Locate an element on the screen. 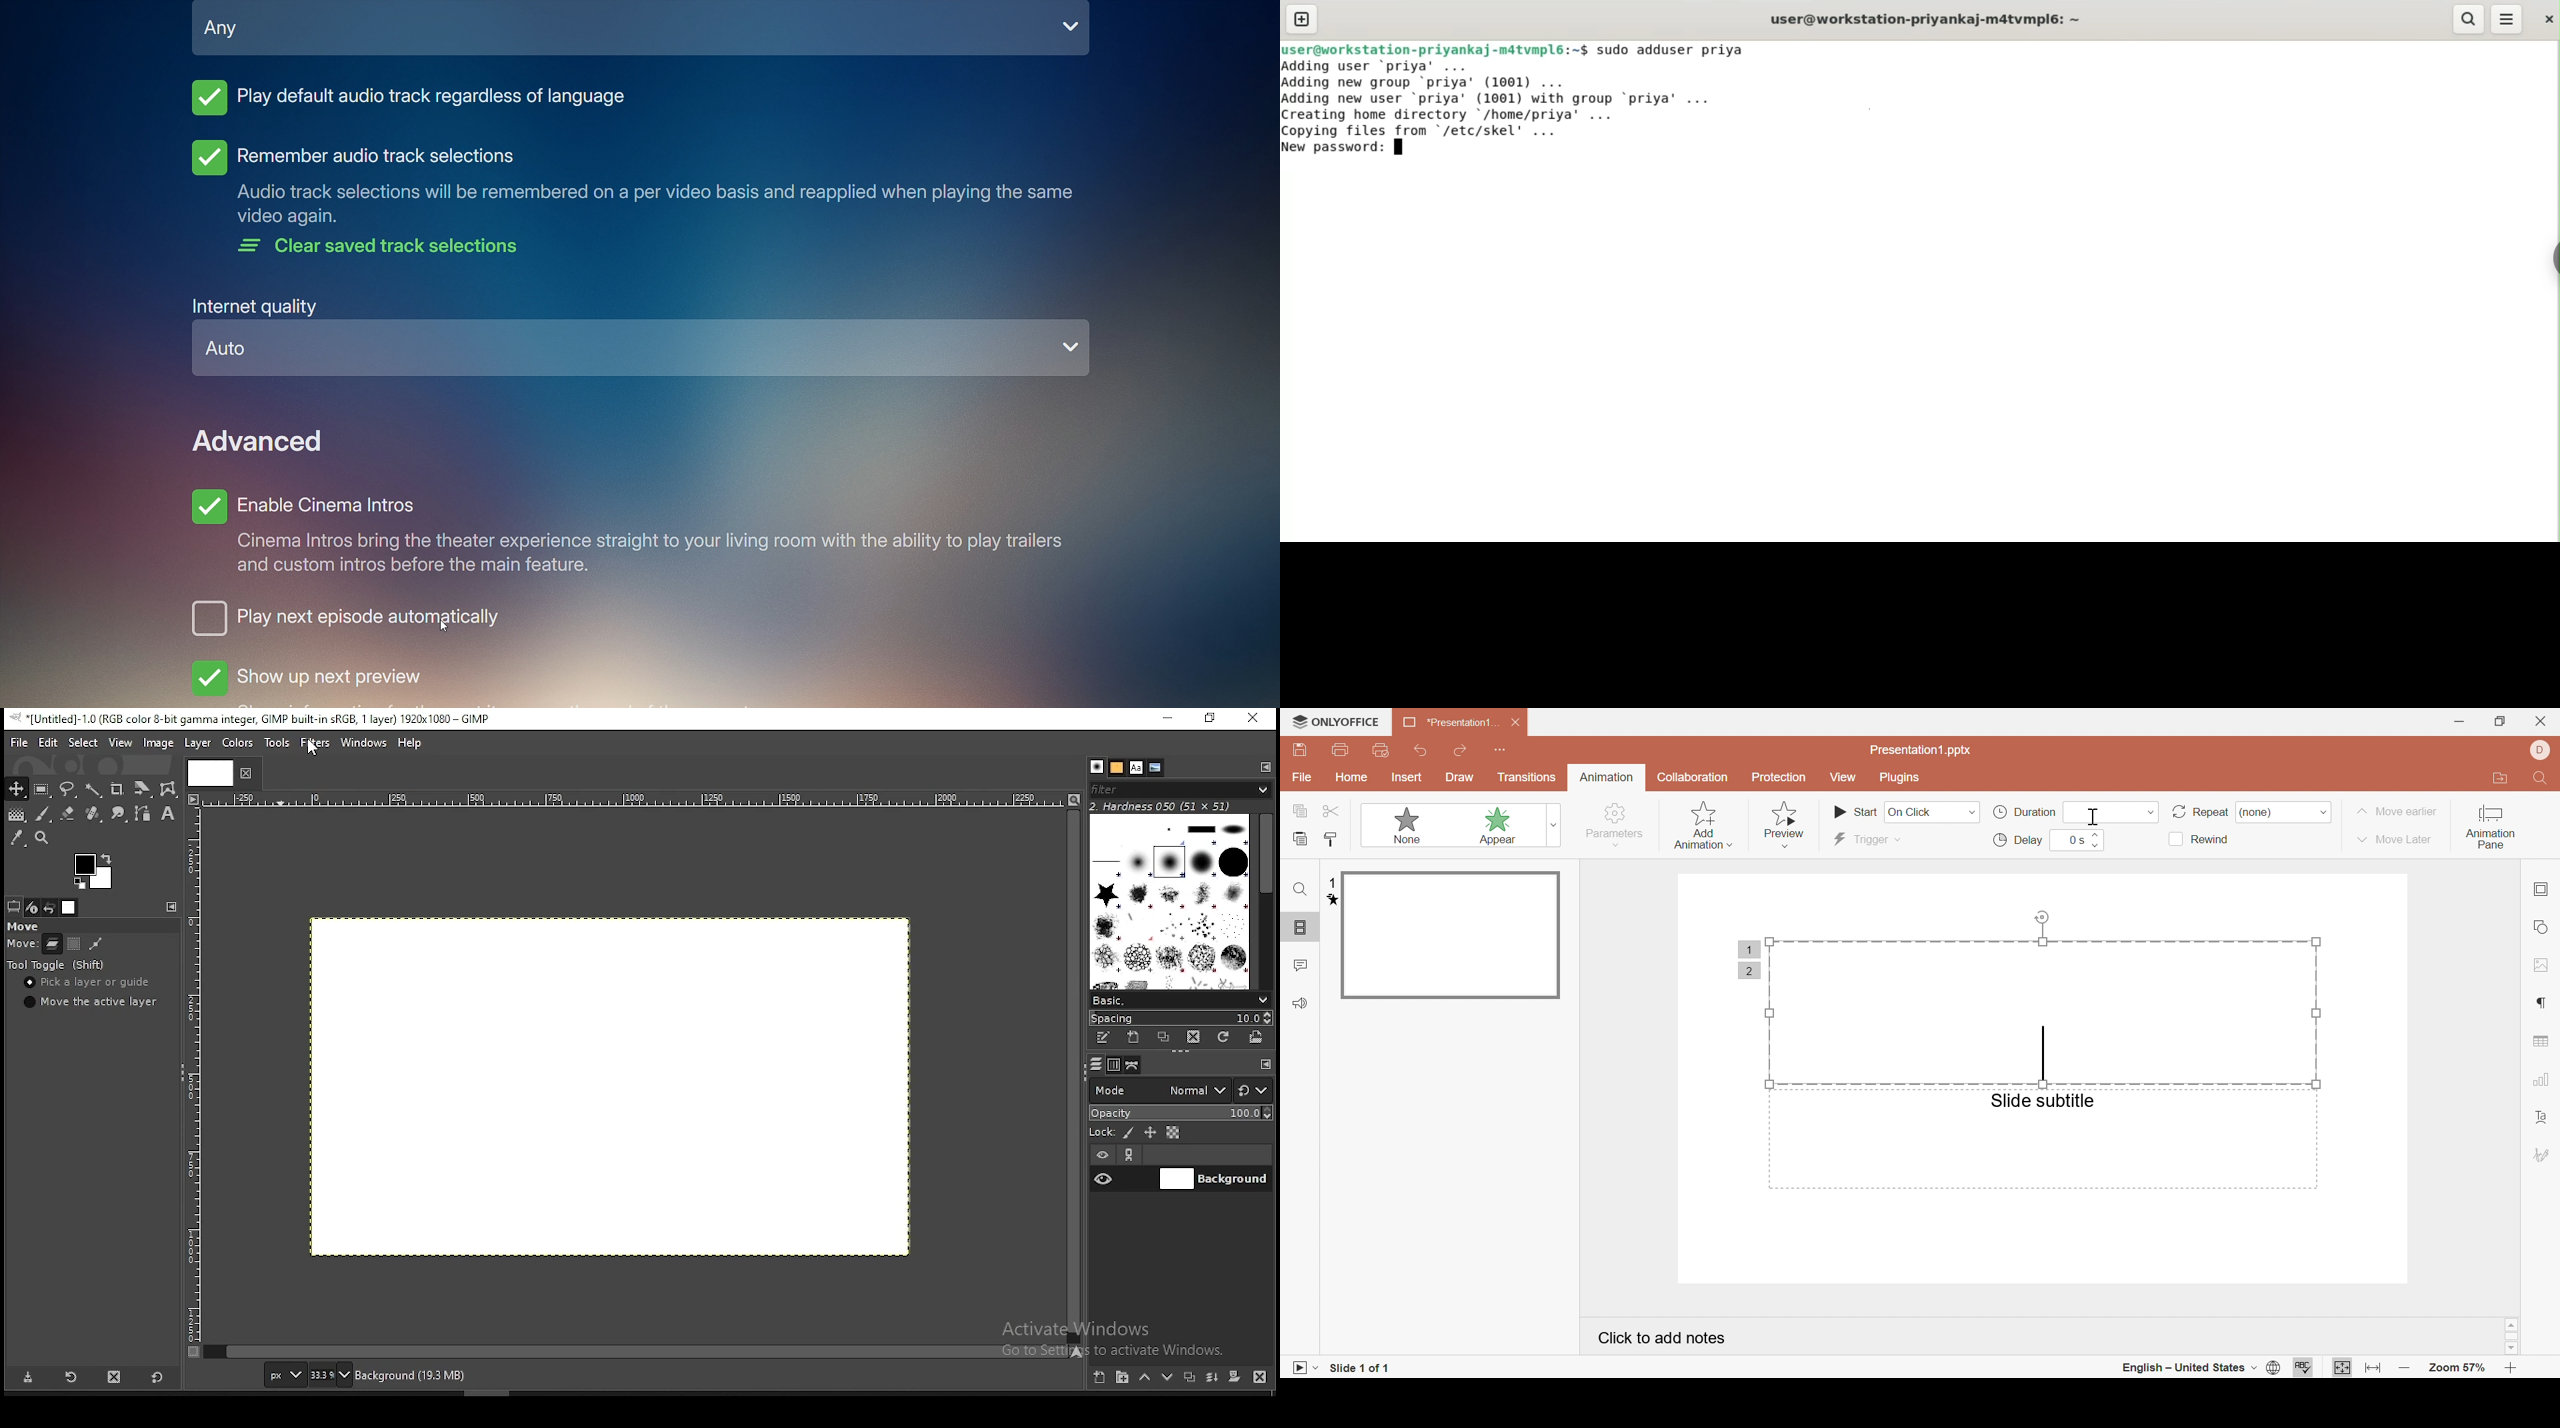 The height and width of the screenshot is (1428, 2576). slide settings is located at coordinates (2540, 889).